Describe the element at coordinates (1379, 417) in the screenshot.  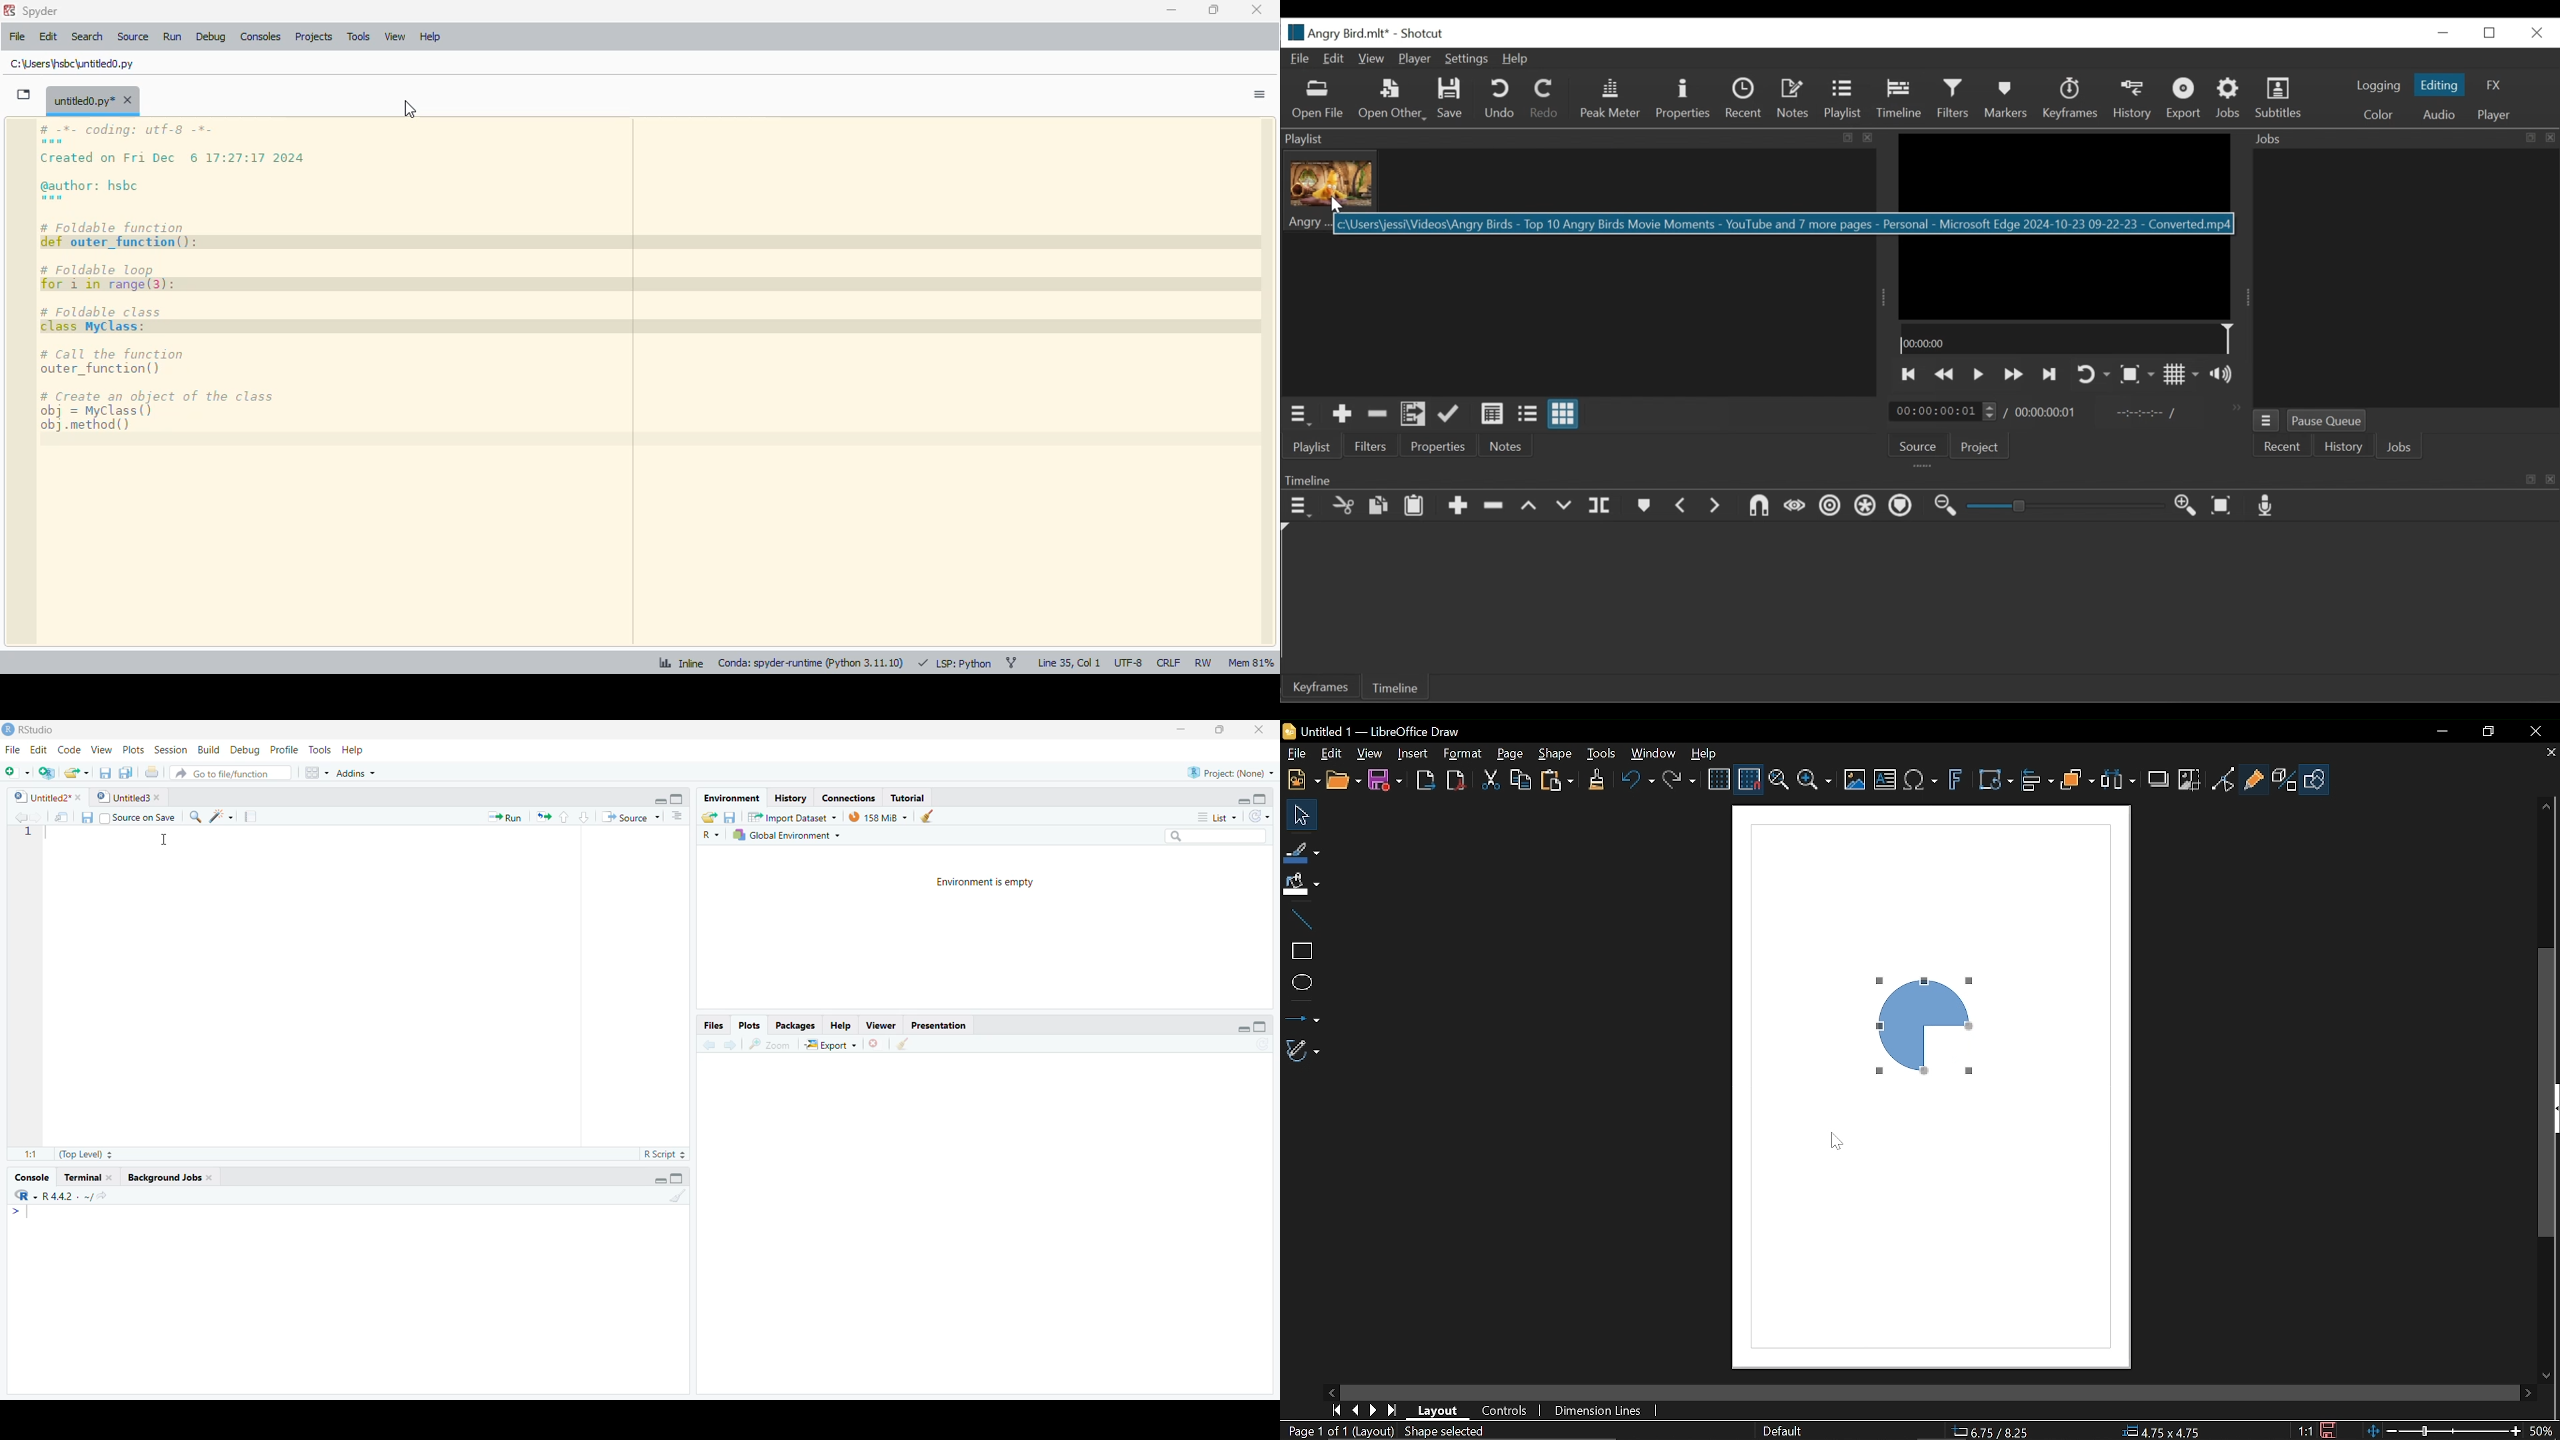
I see `Remove cut` at that location.